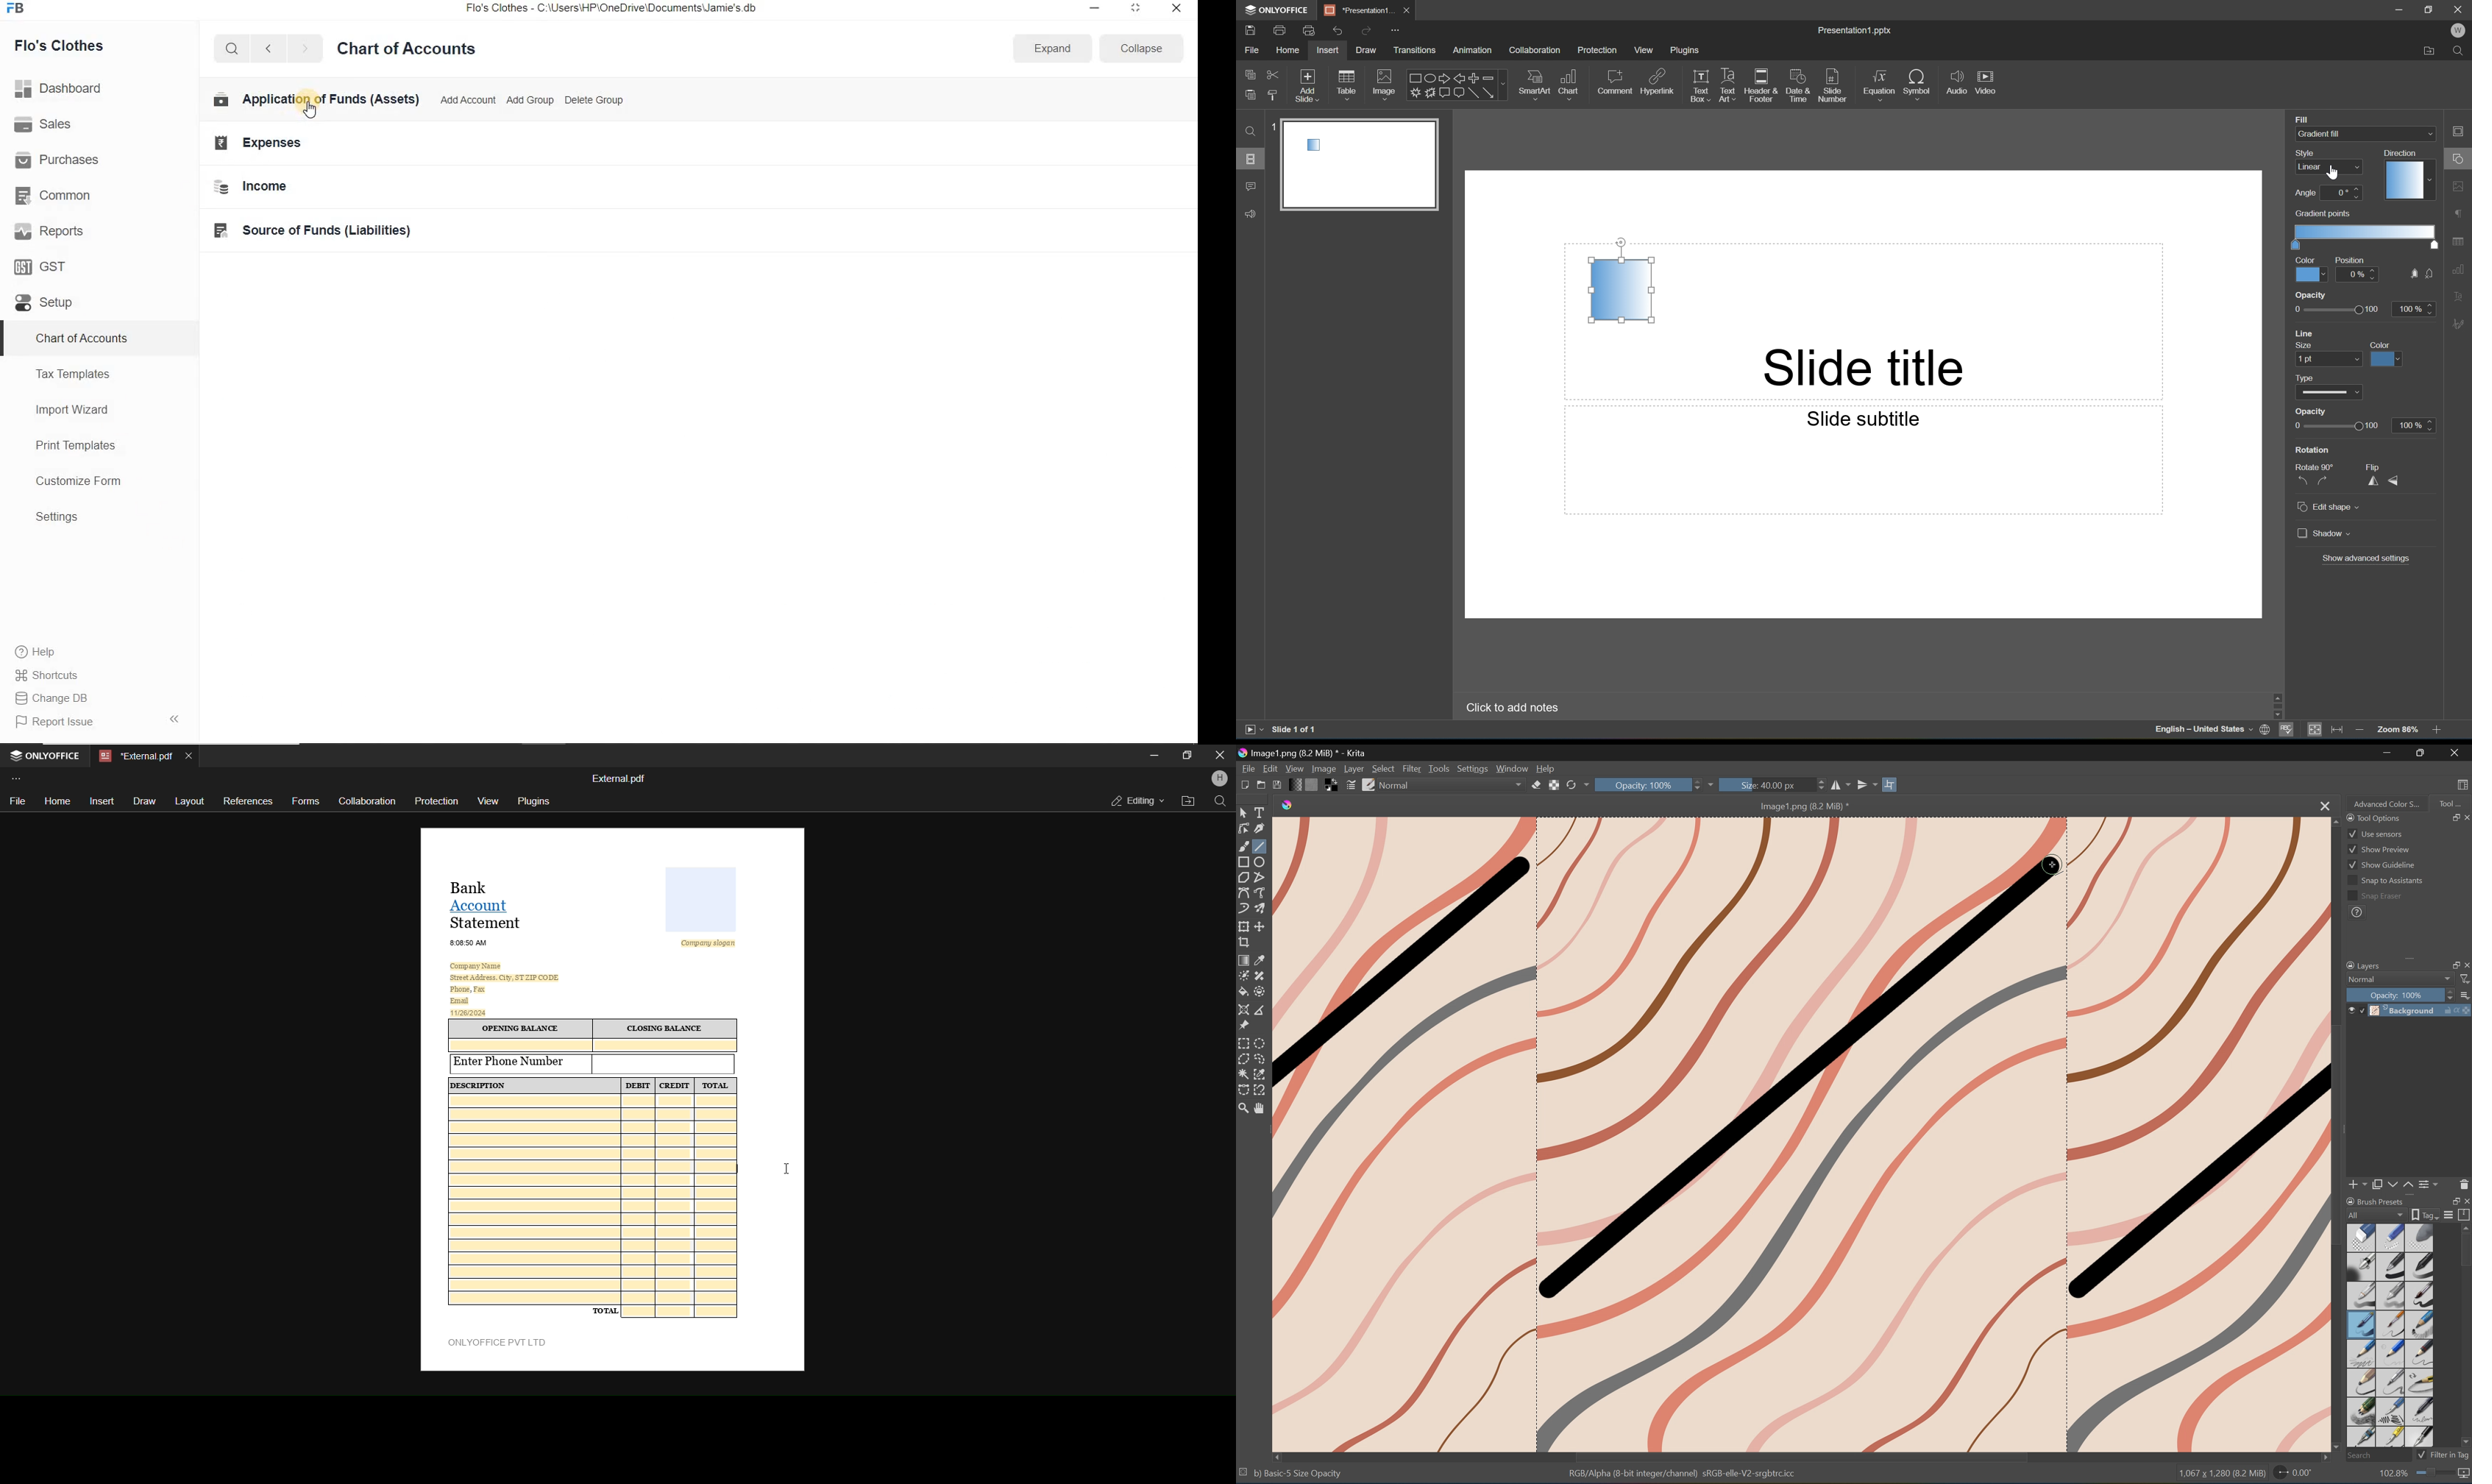 Image resolution: width=2492 pixels, height=1484 pixels. Describe the element at coordinates (1262, 860) in the screenshot. I see `Ellipse tool` at that location.